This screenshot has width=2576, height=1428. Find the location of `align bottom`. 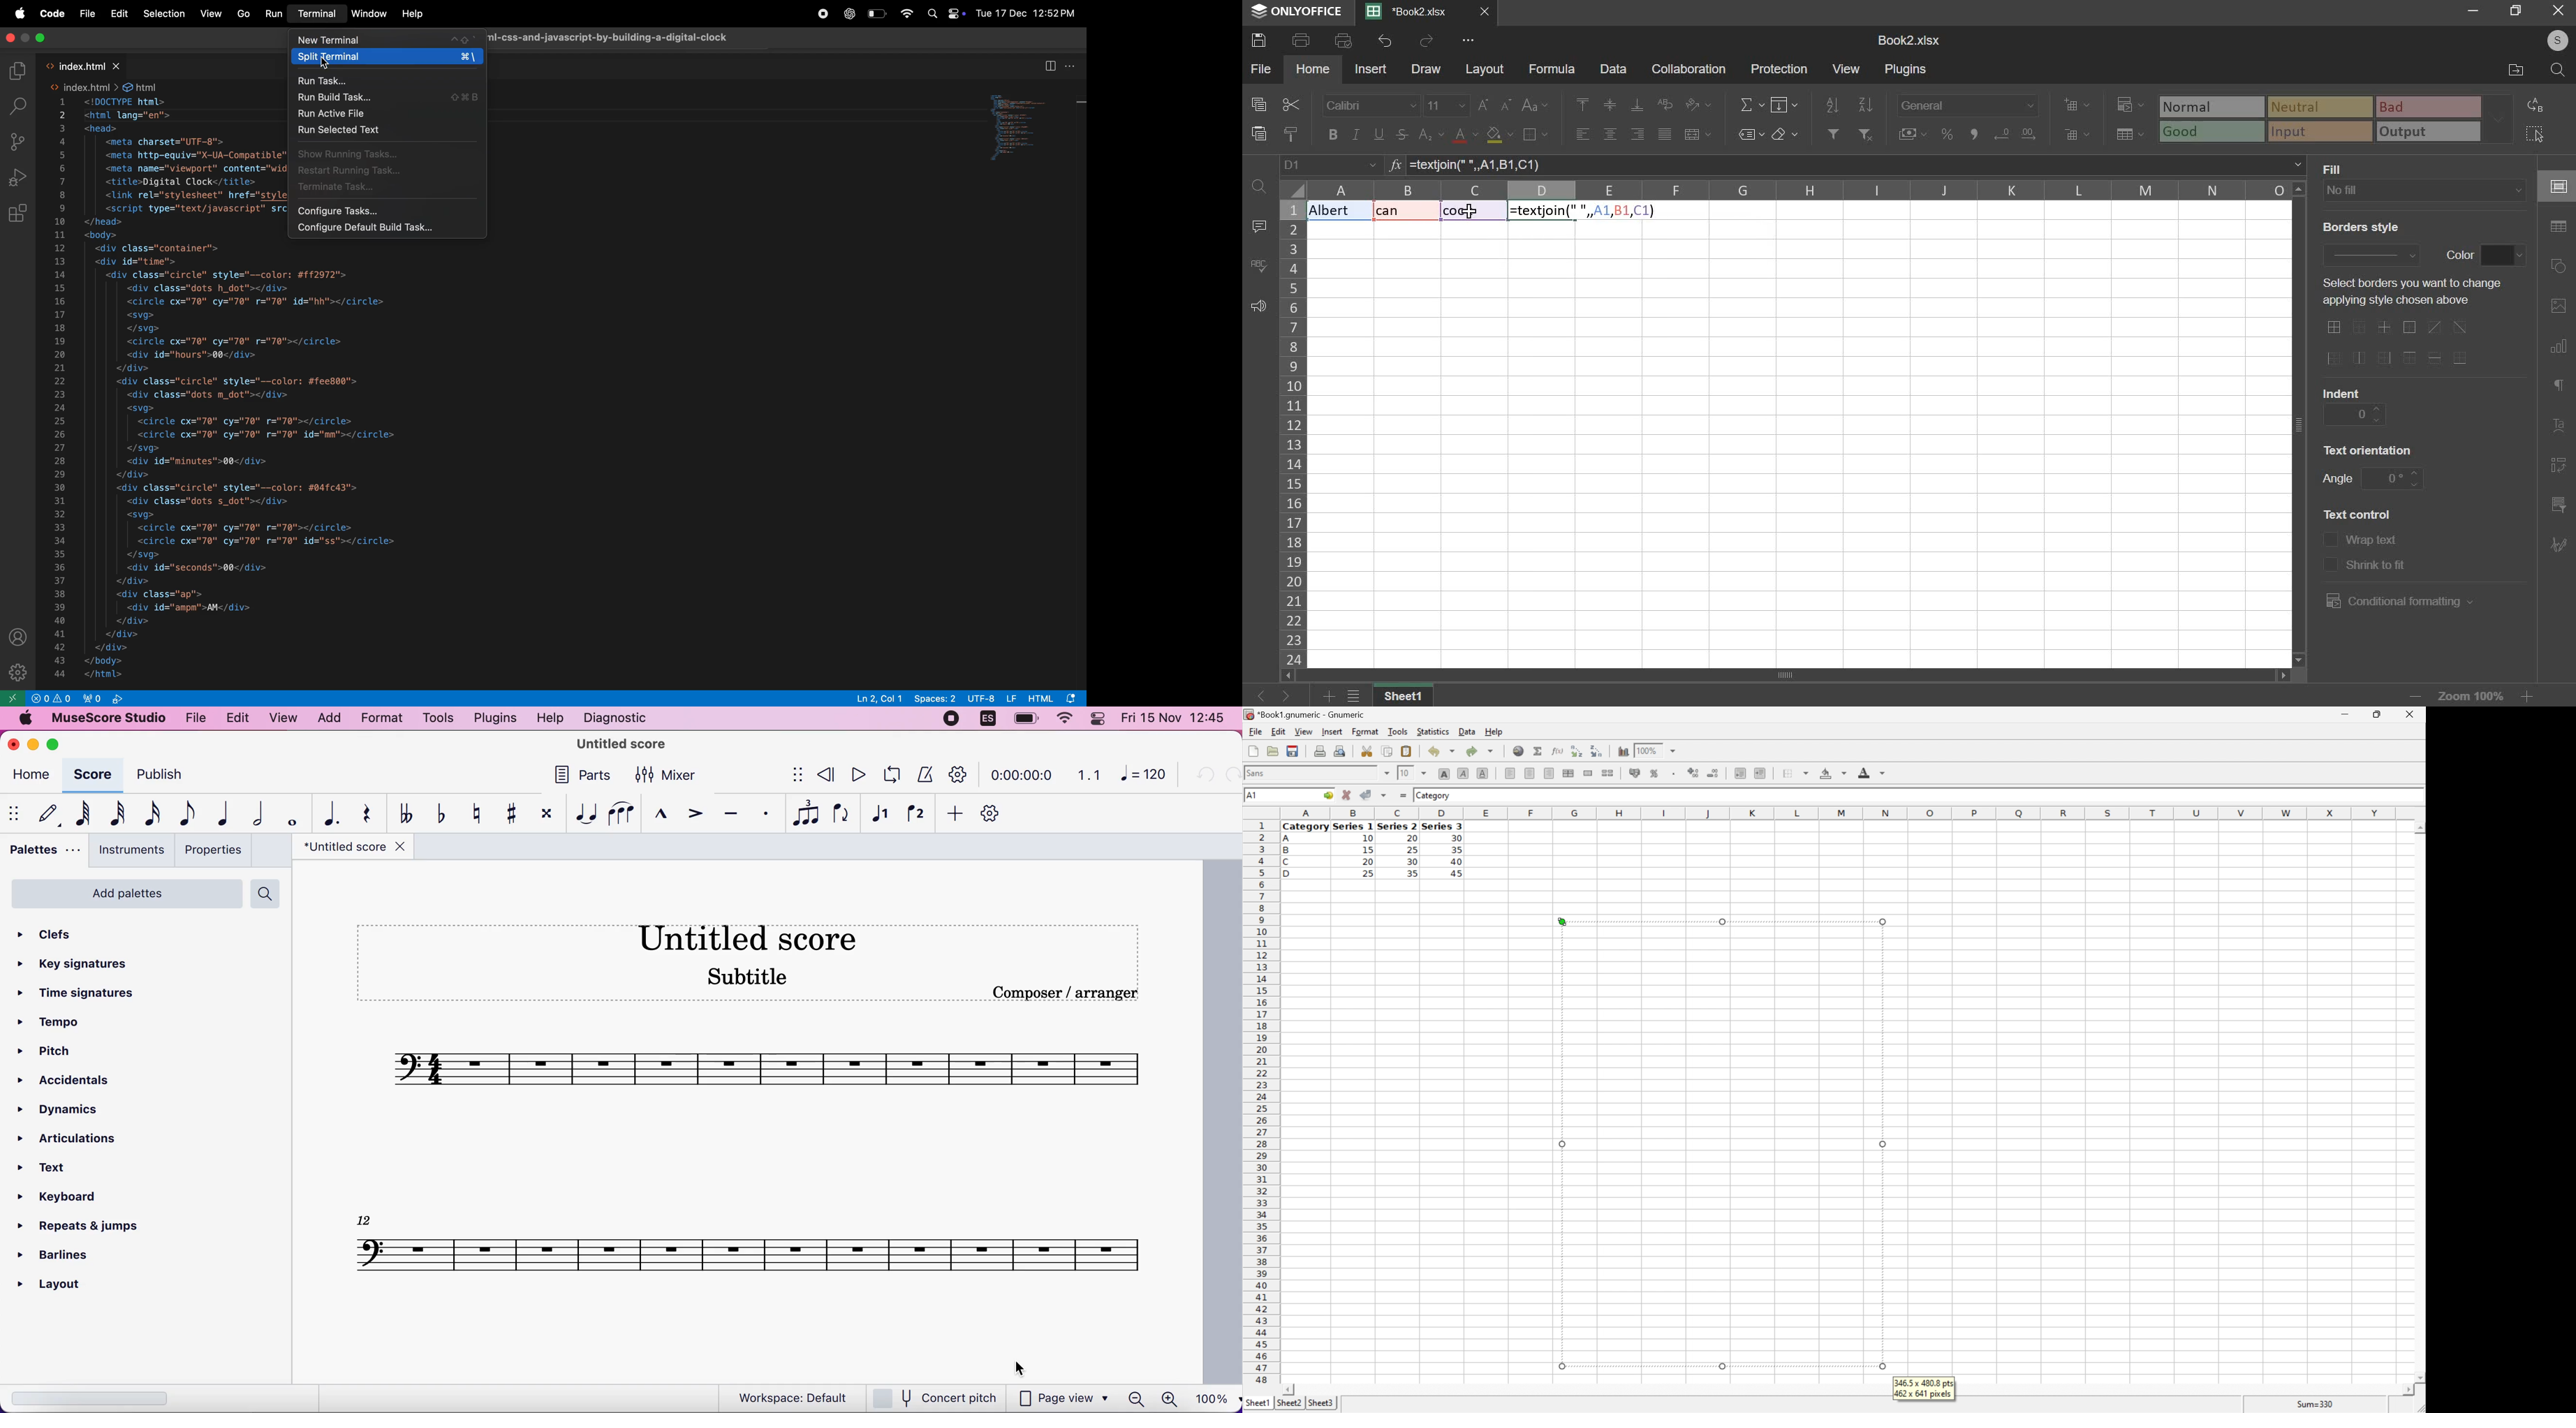

align bottom is located at coordinates (1637, 105).